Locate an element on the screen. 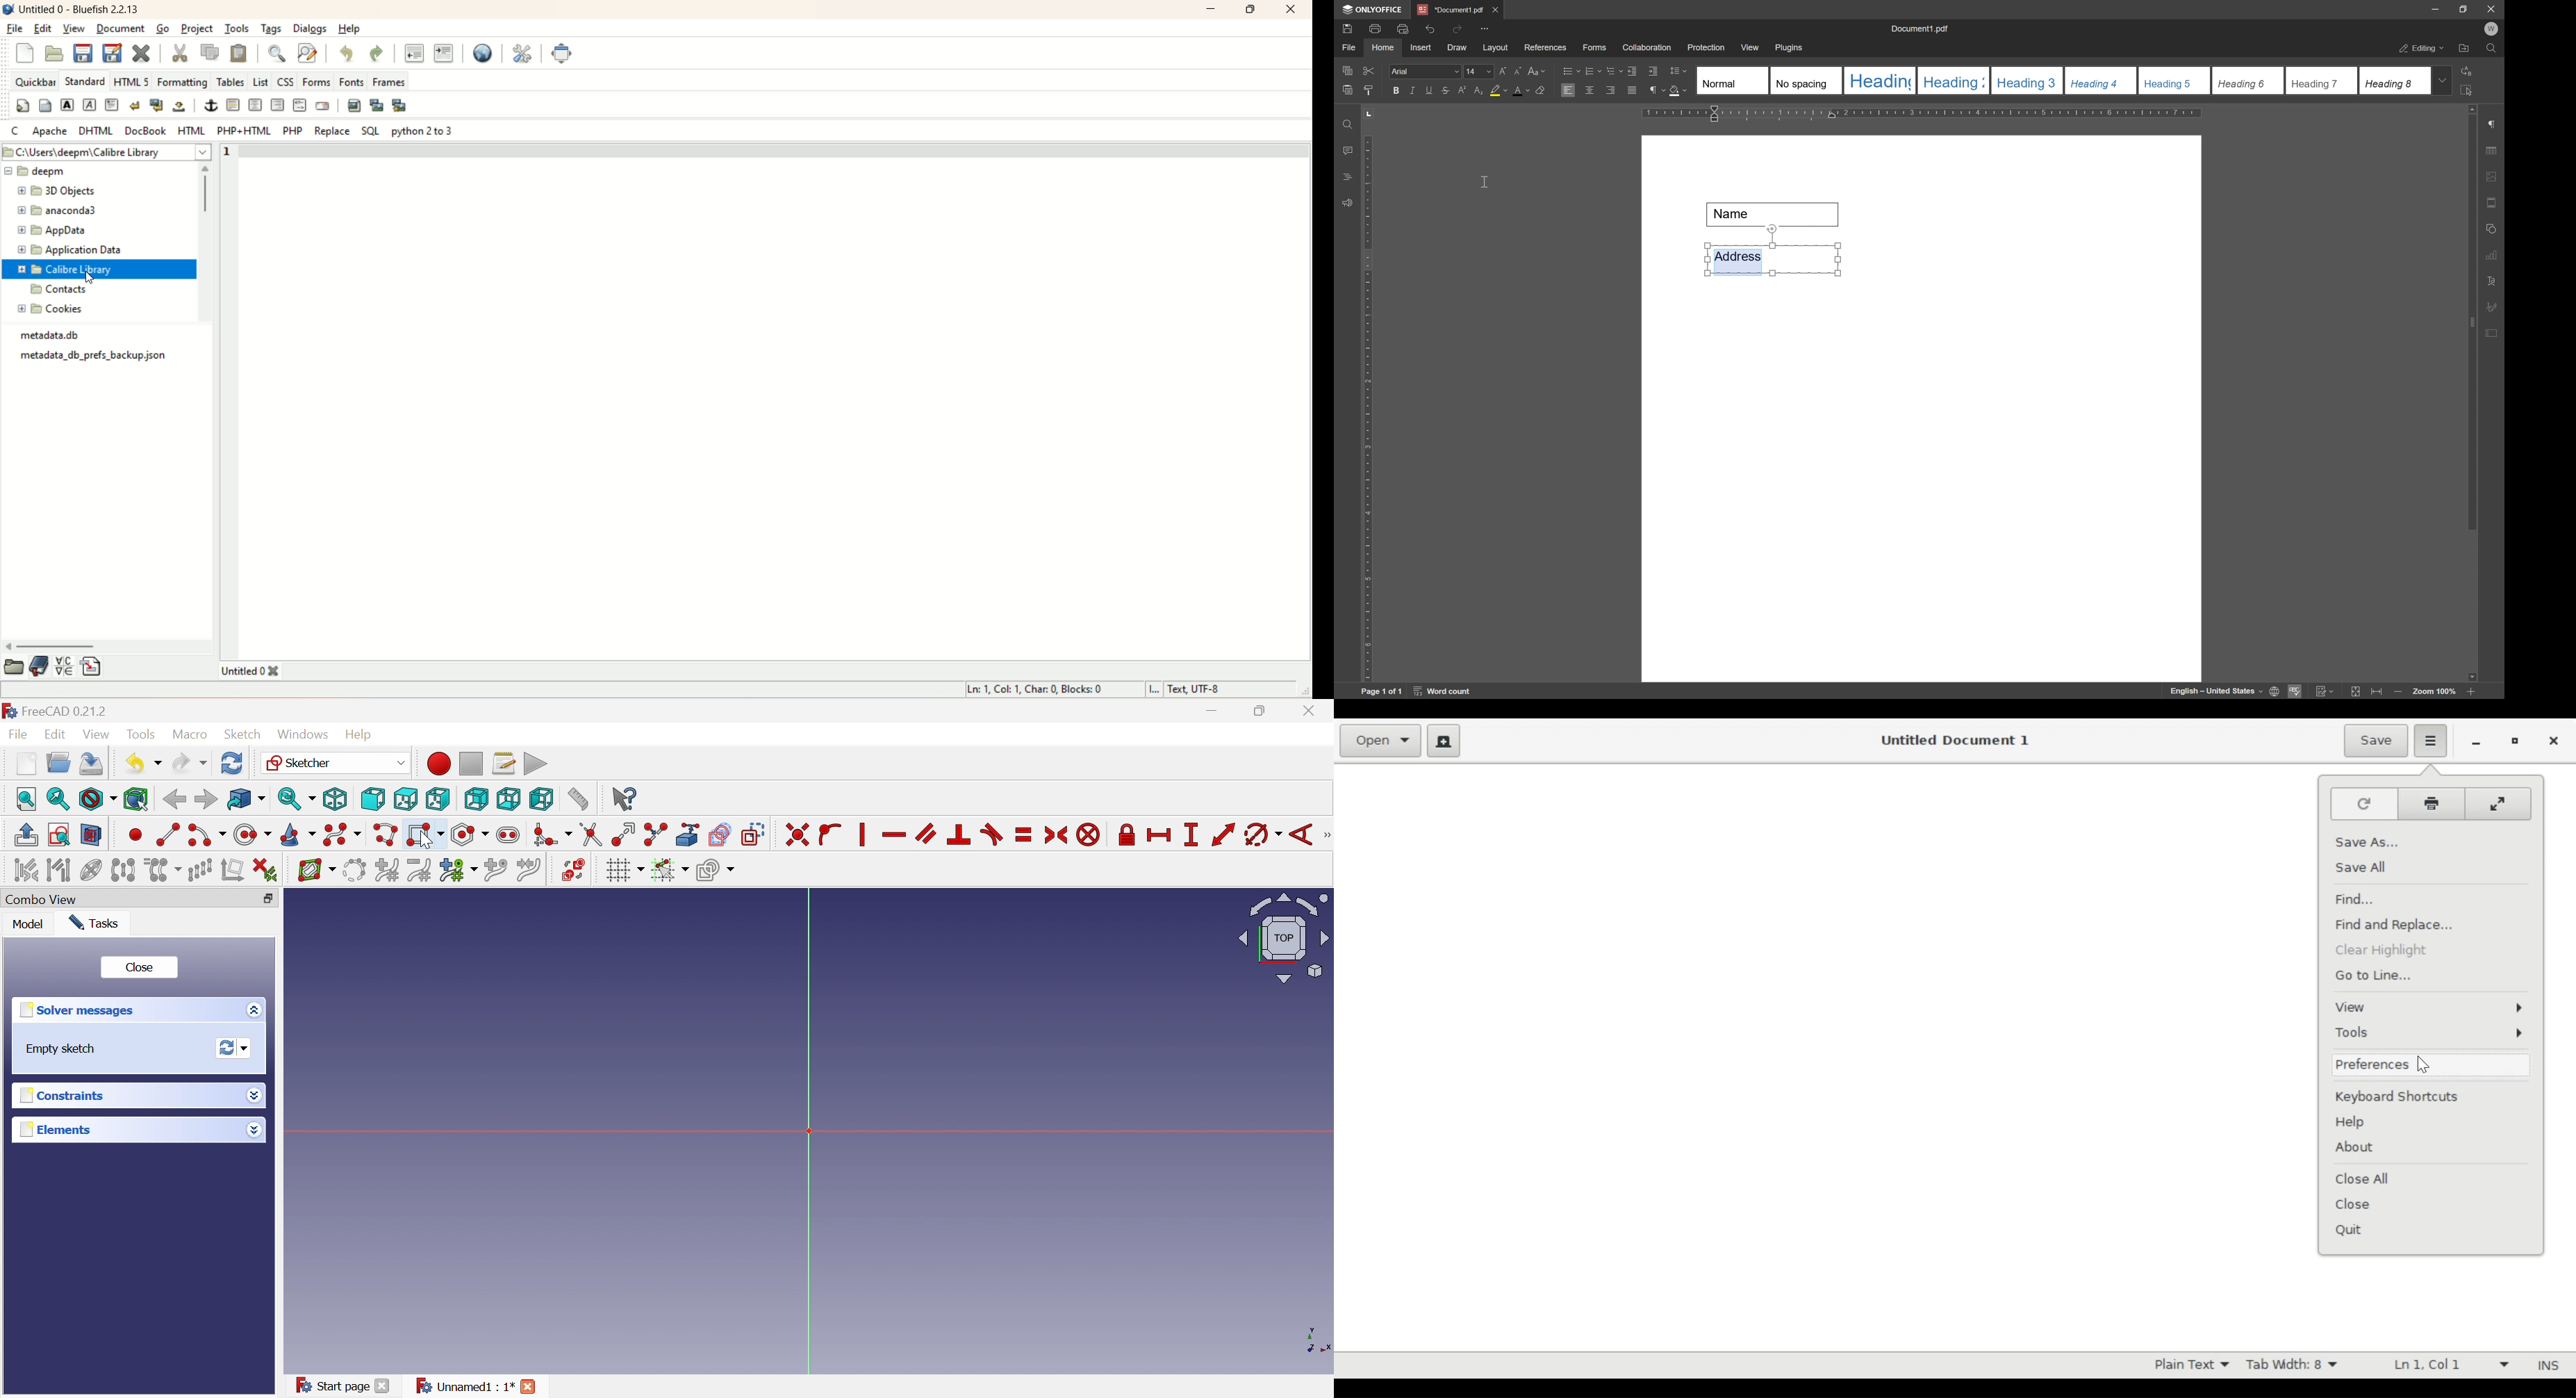  Redo is located at coordinates (190, 764).